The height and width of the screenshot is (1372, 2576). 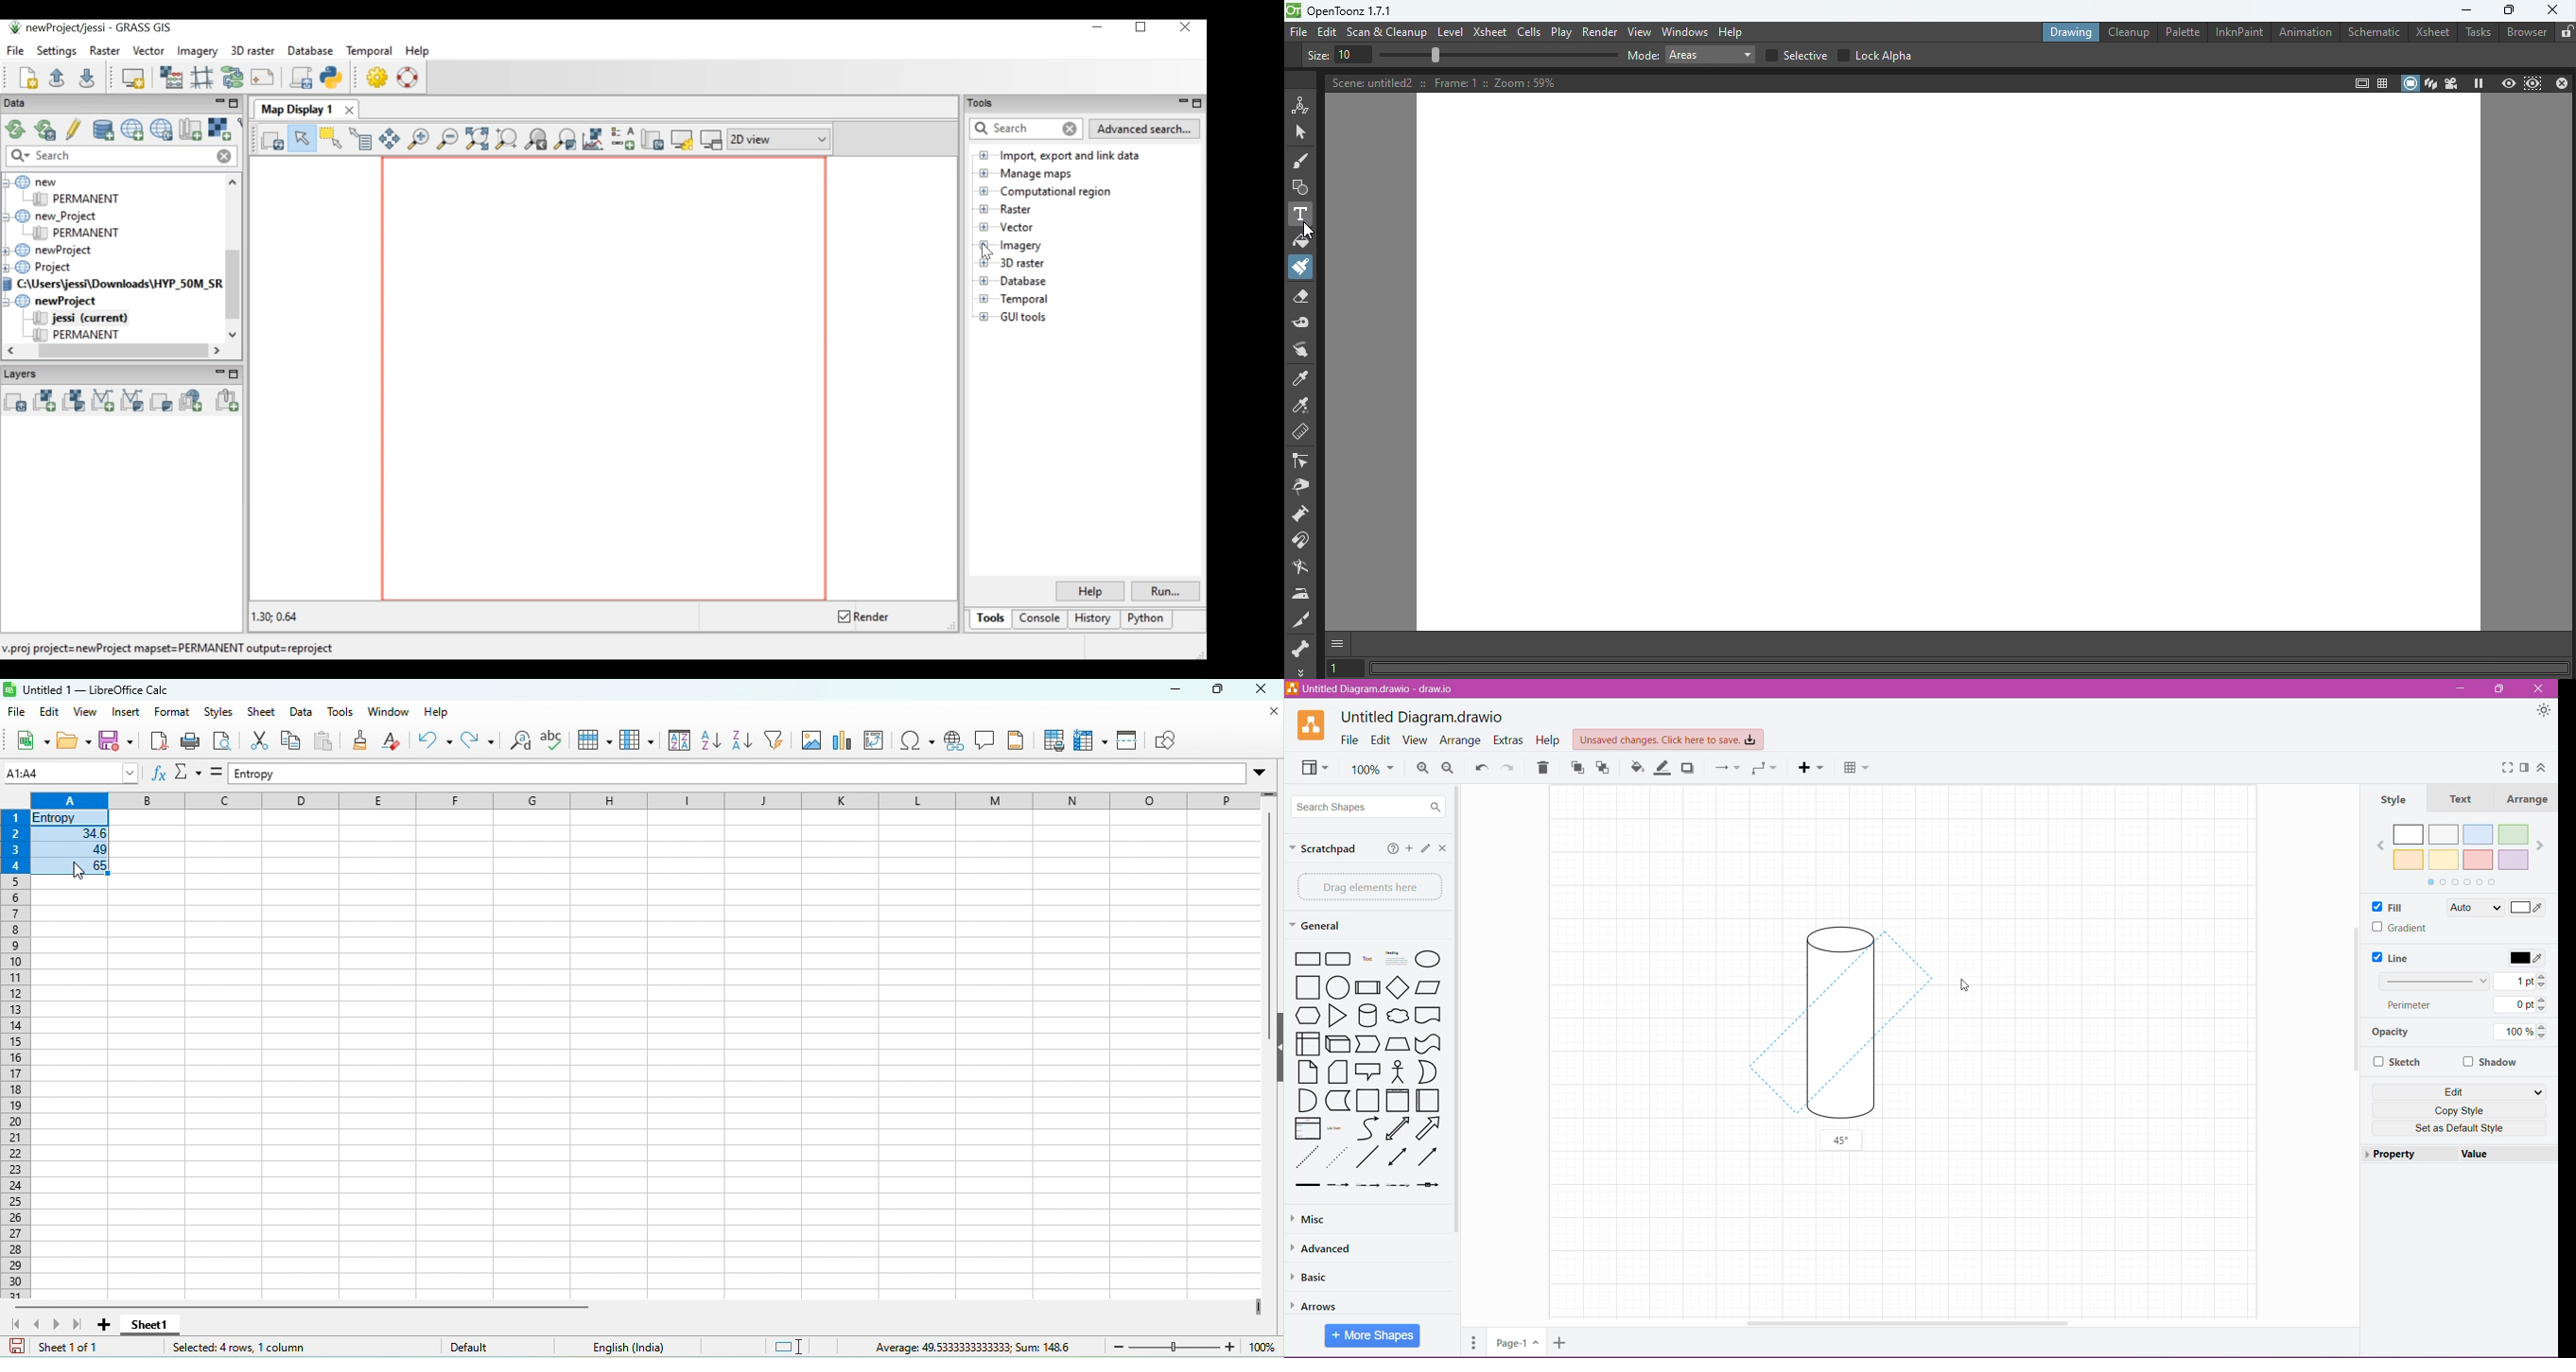 What do you see at coordinates (1408, 850) in the screenshot?
I see `Add` at bounding box center [1408, 850].